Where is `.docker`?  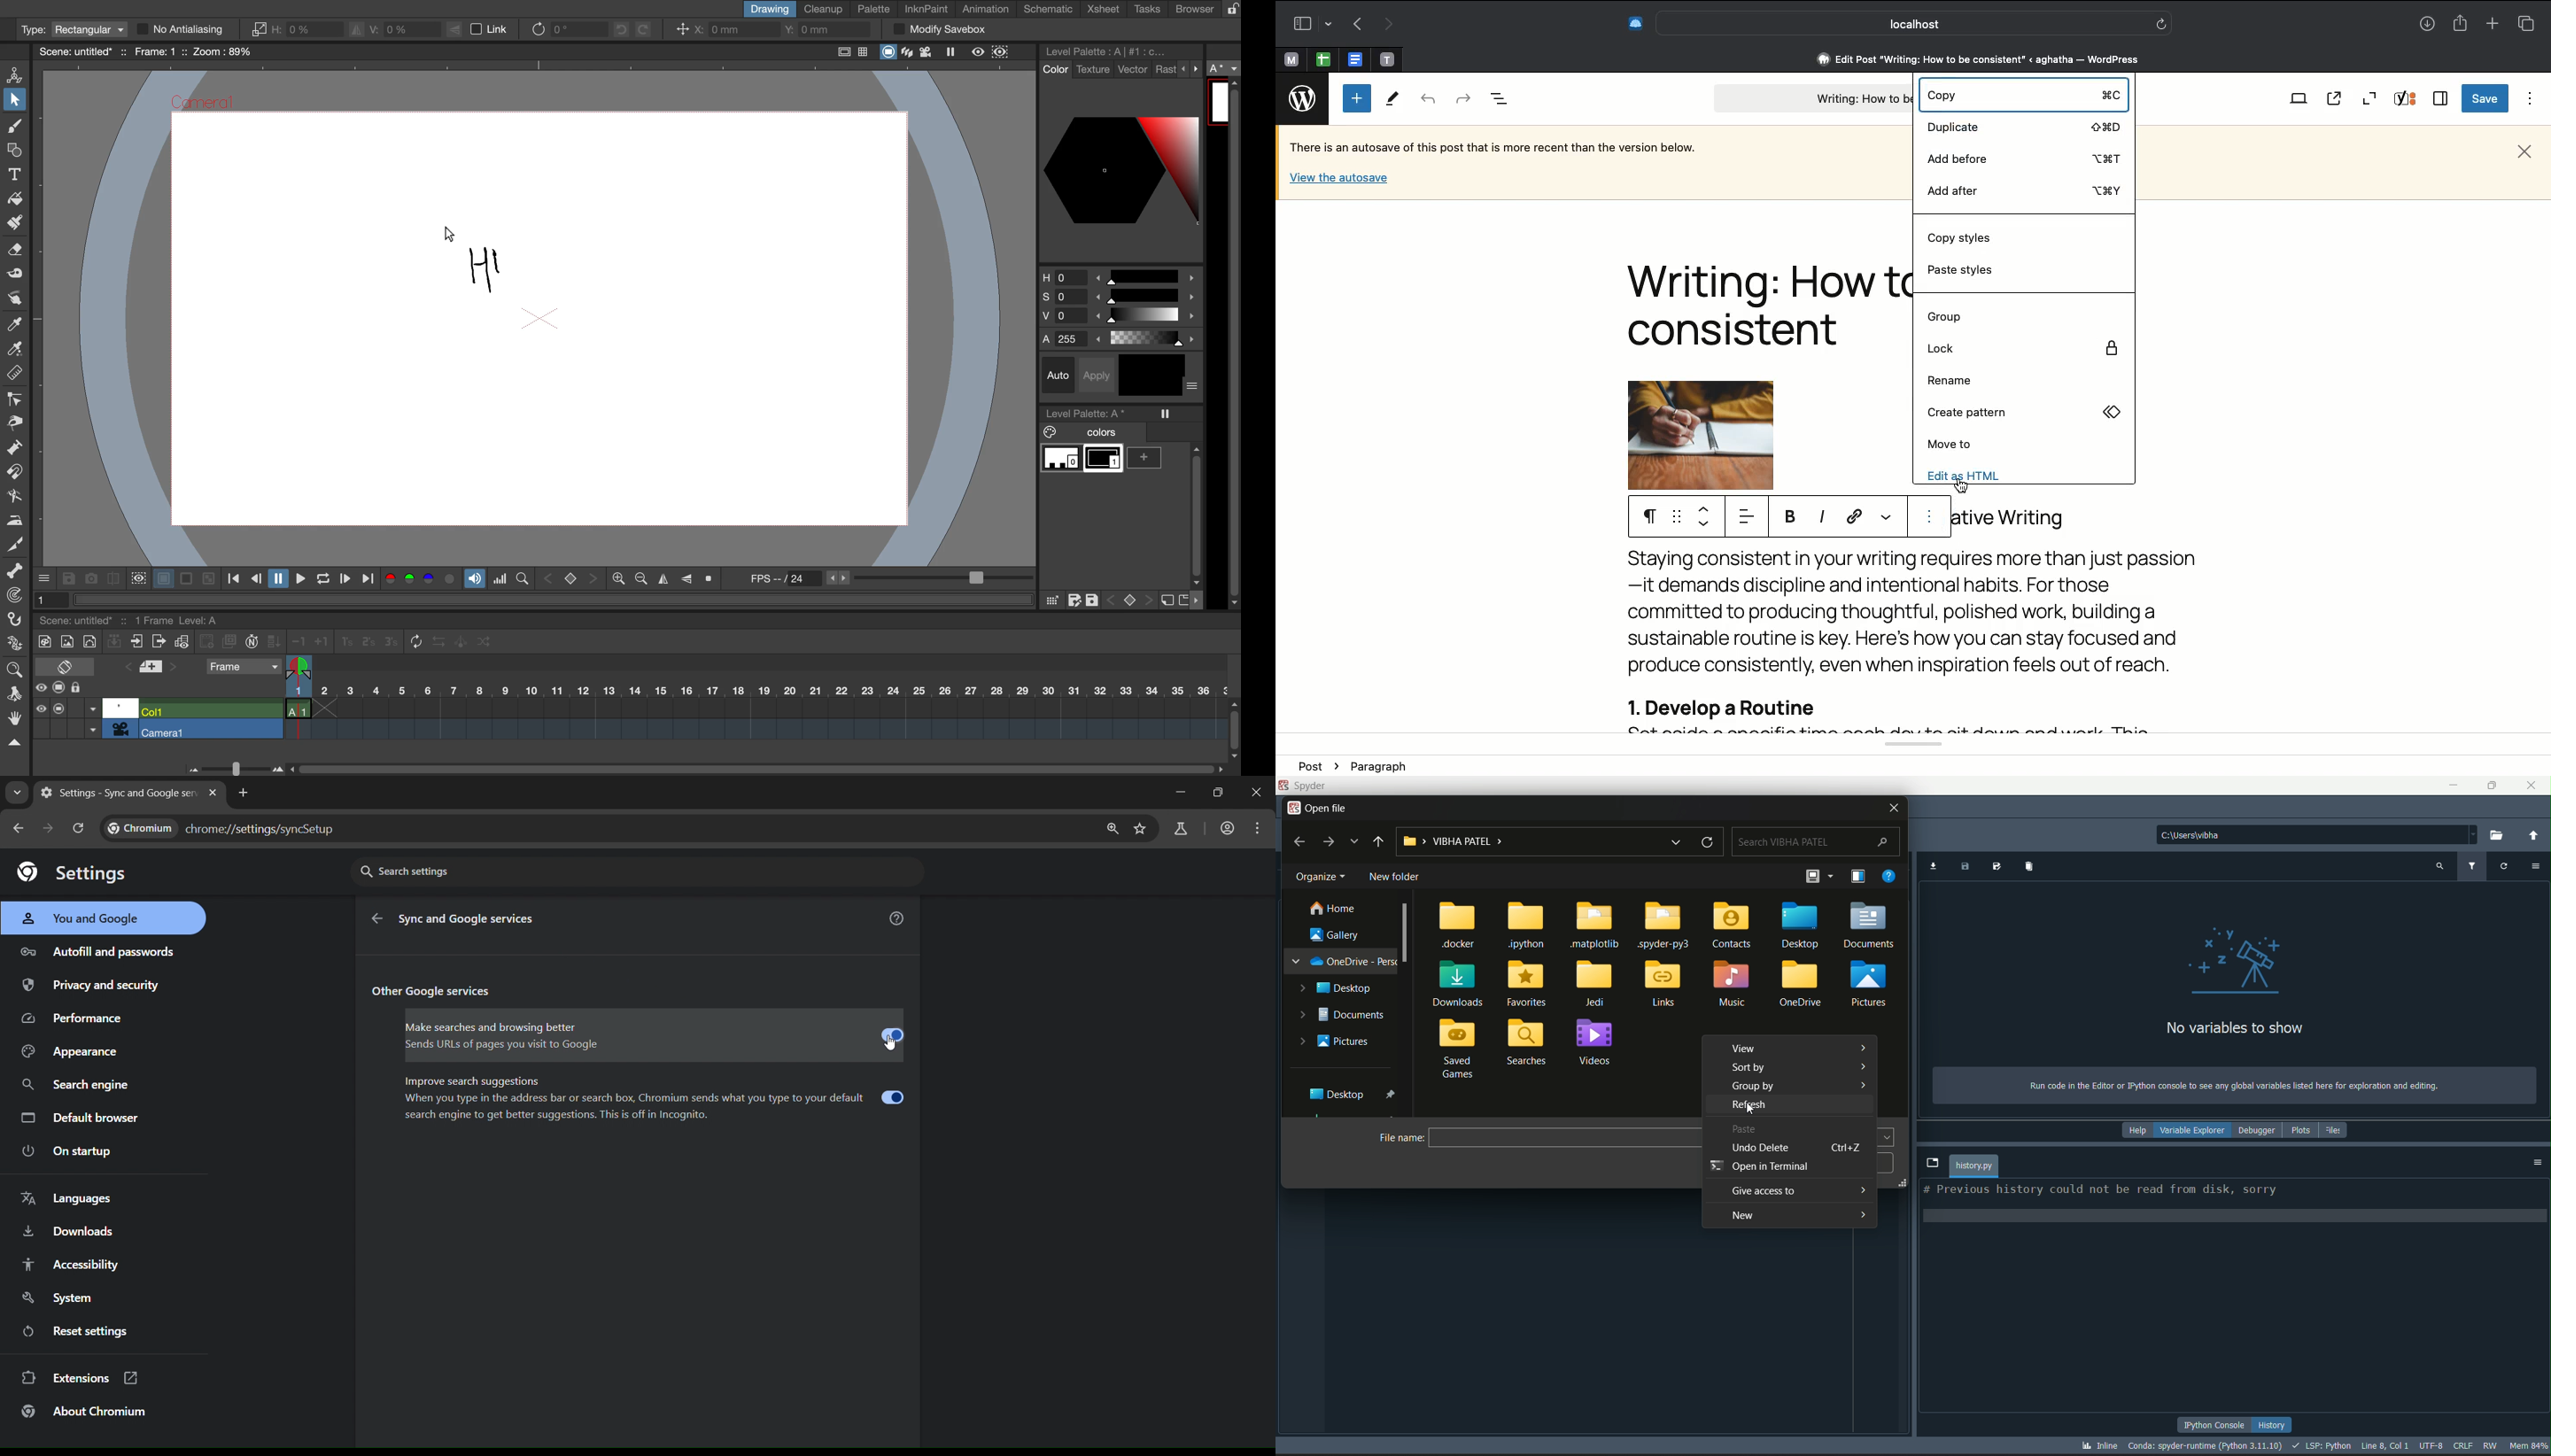
.docker is located at coordinates (1459, 927).